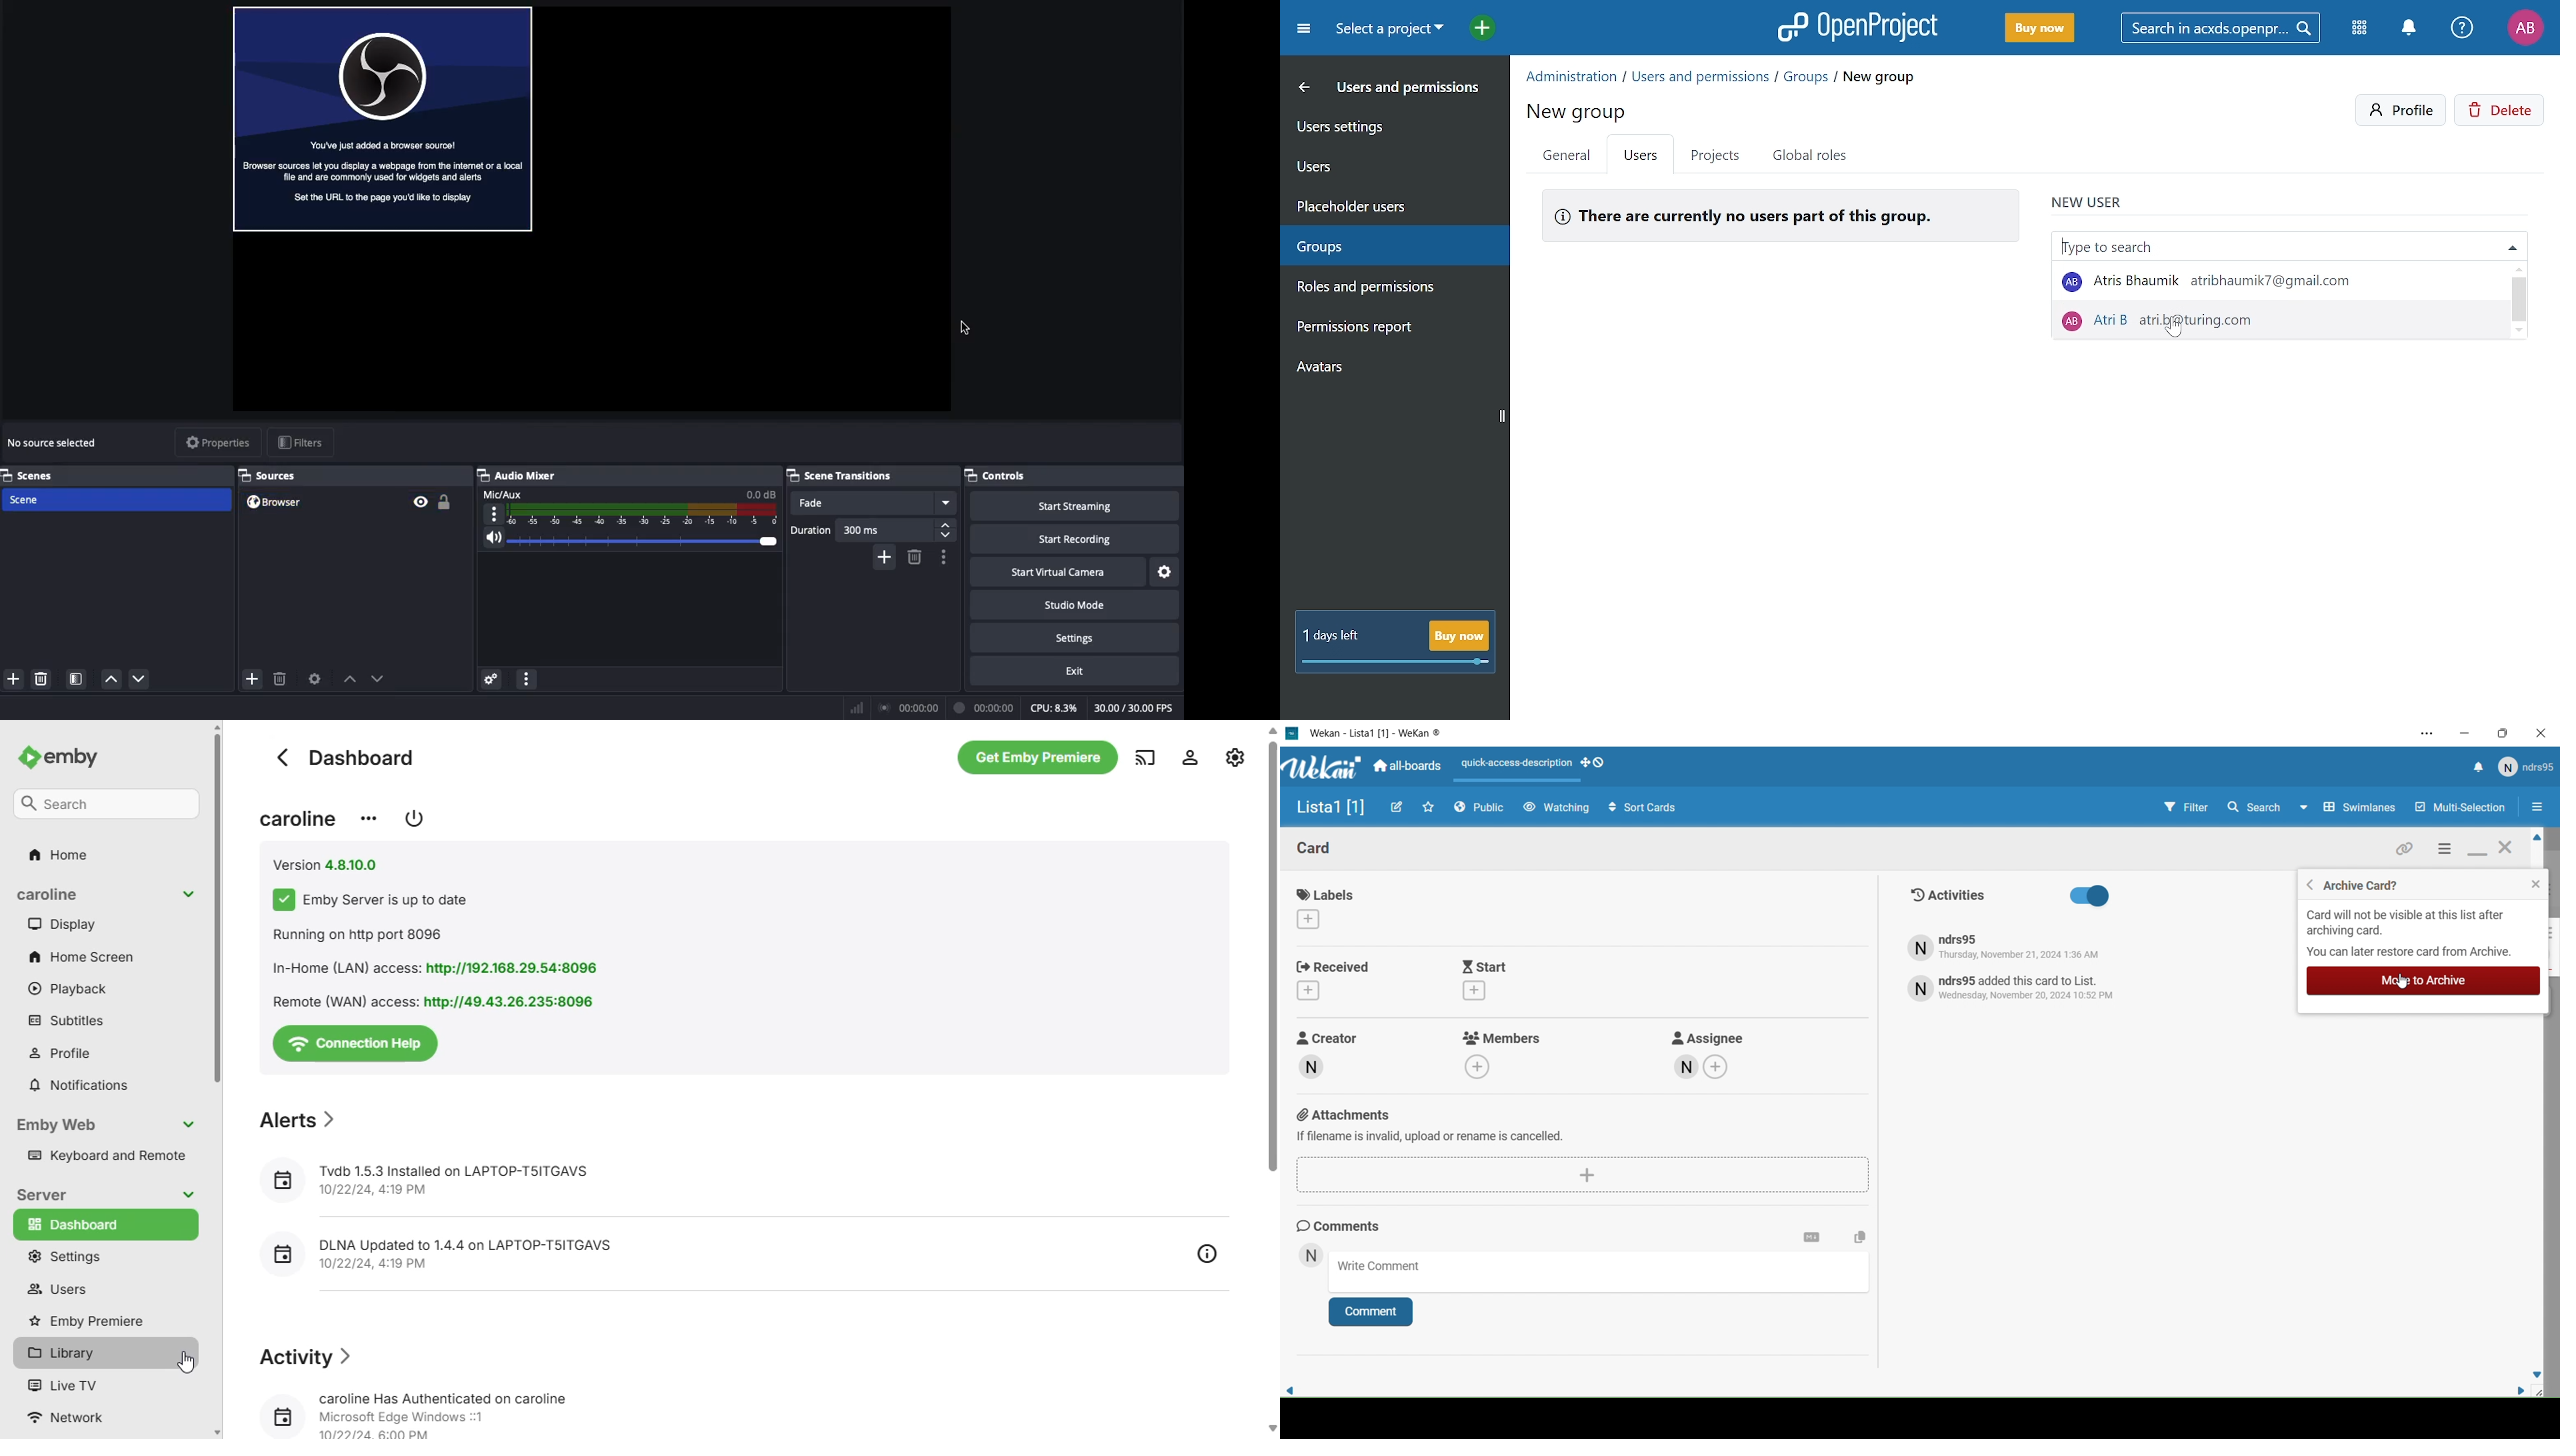  Describe the element at coordinates (316, 678) in the screenshot. I see `Source preference` at that location.